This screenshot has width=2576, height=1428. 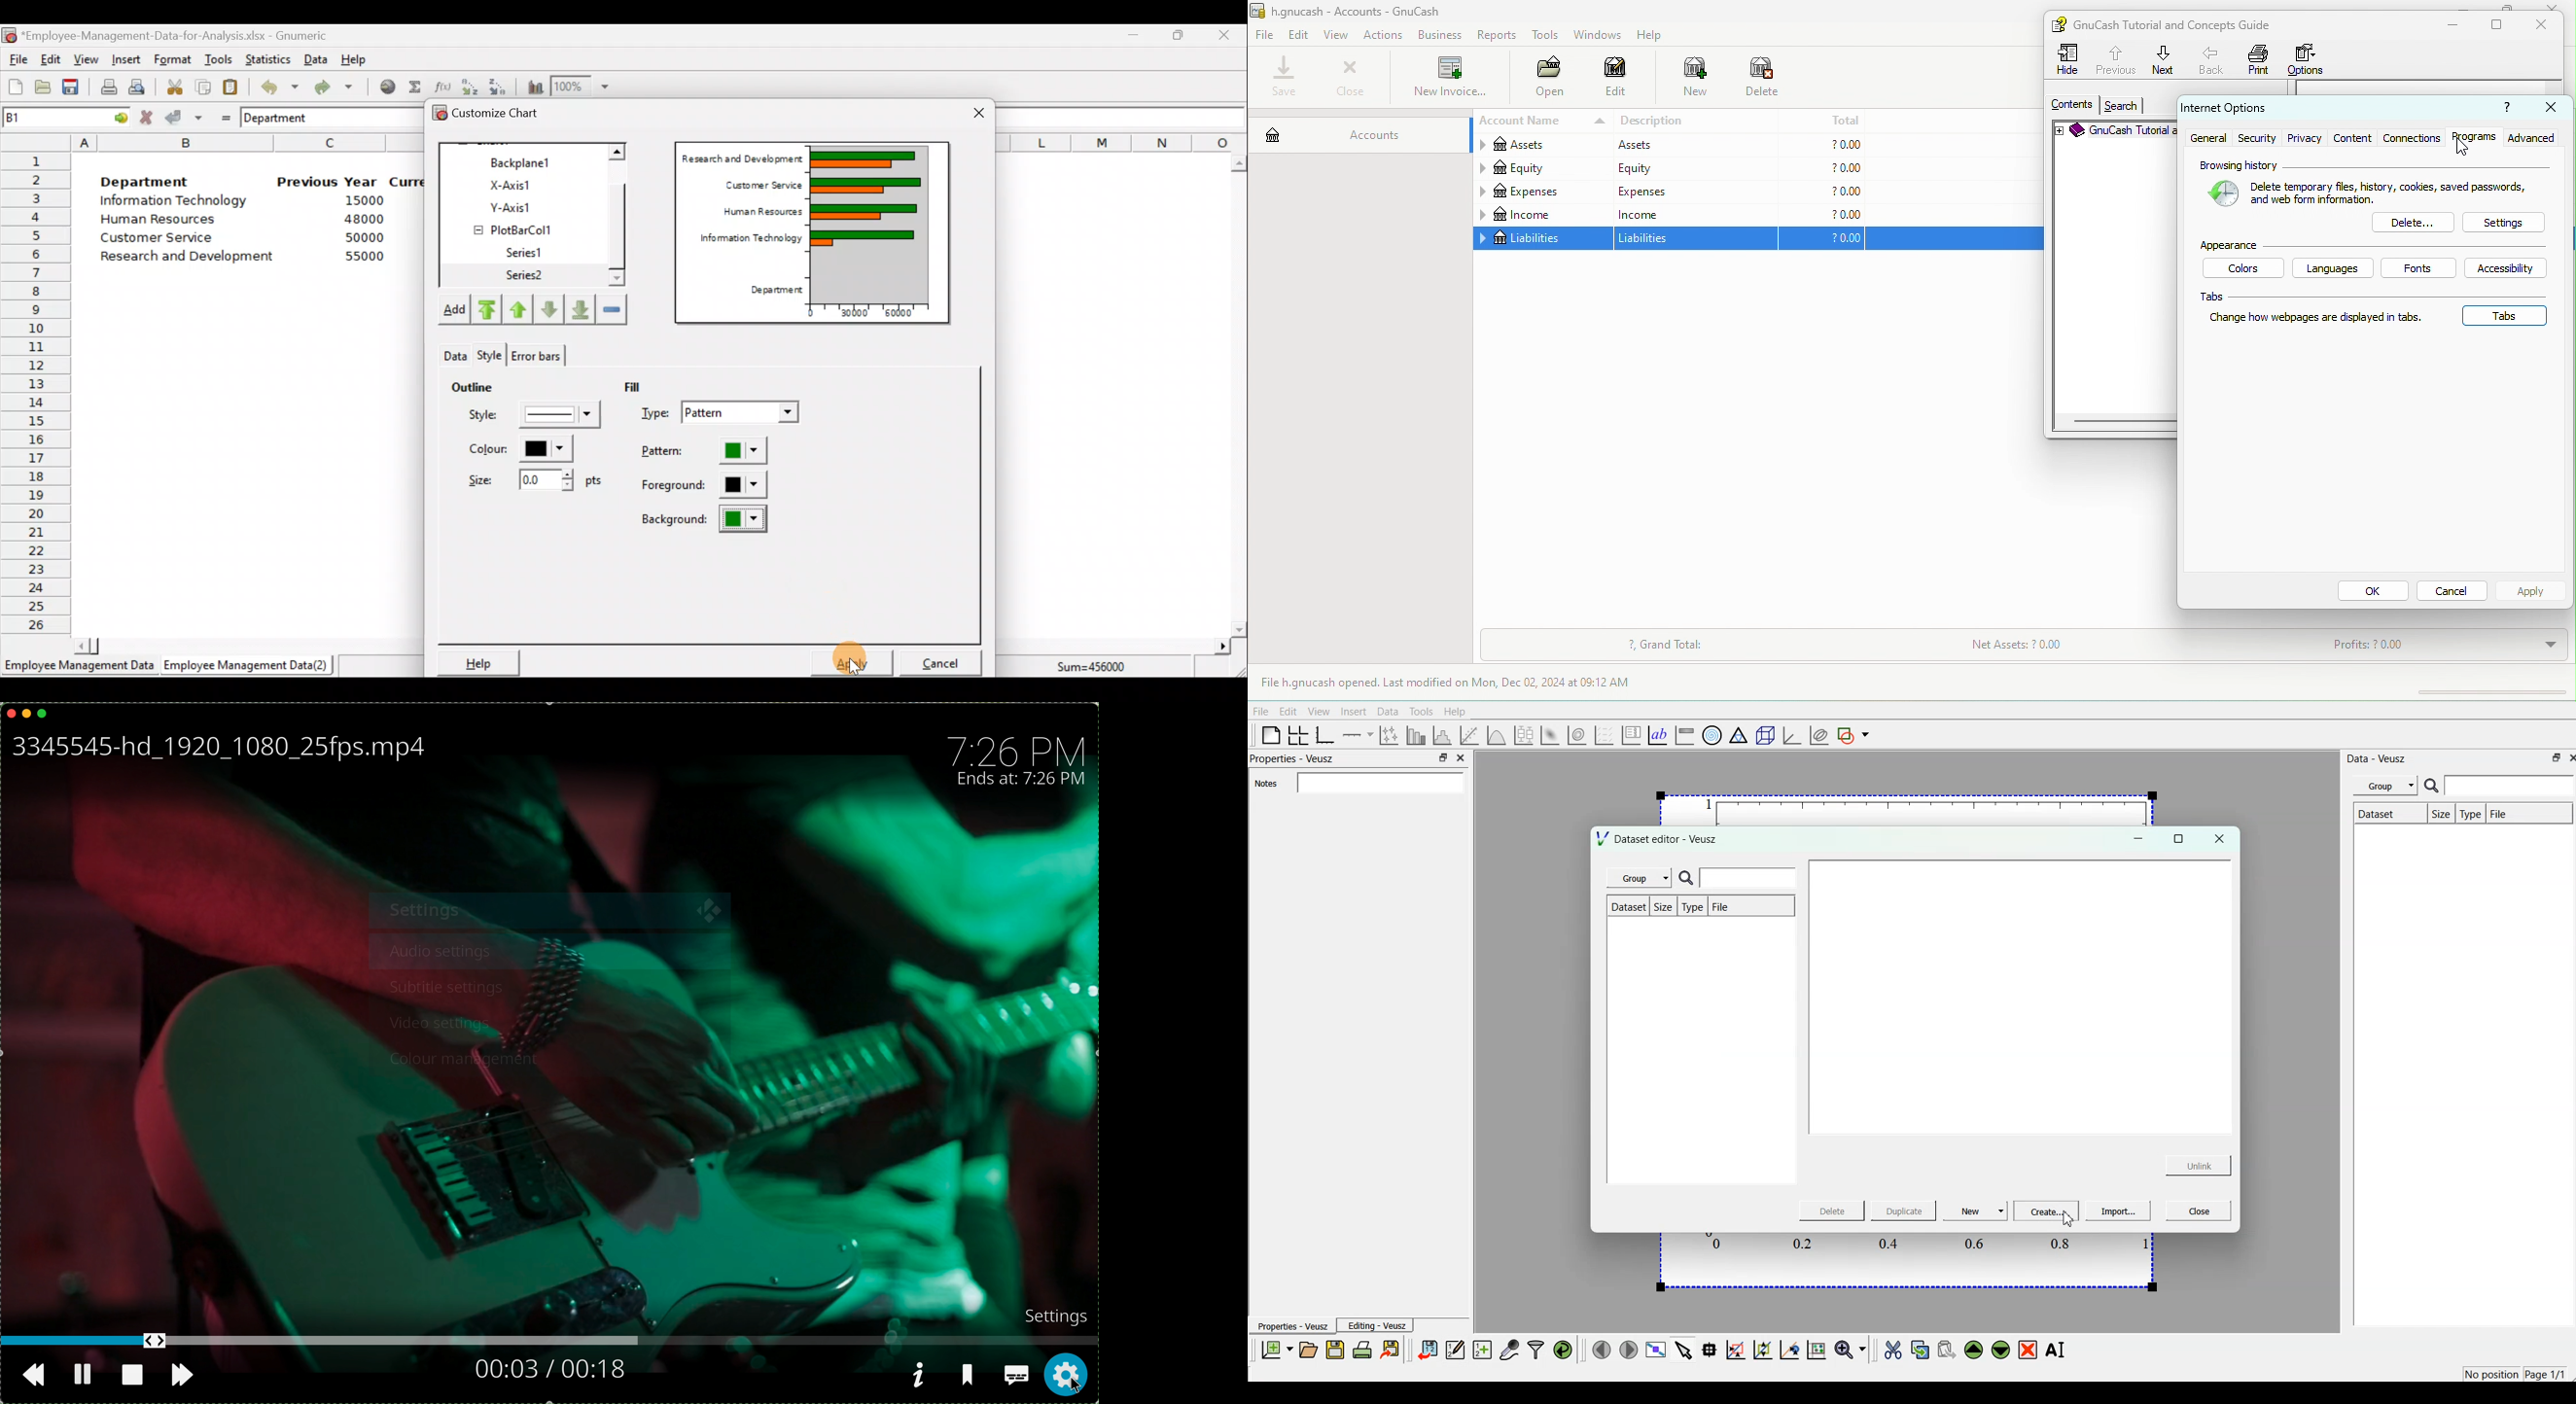 I want to click on Maximize, so click(x=1179, y=34).